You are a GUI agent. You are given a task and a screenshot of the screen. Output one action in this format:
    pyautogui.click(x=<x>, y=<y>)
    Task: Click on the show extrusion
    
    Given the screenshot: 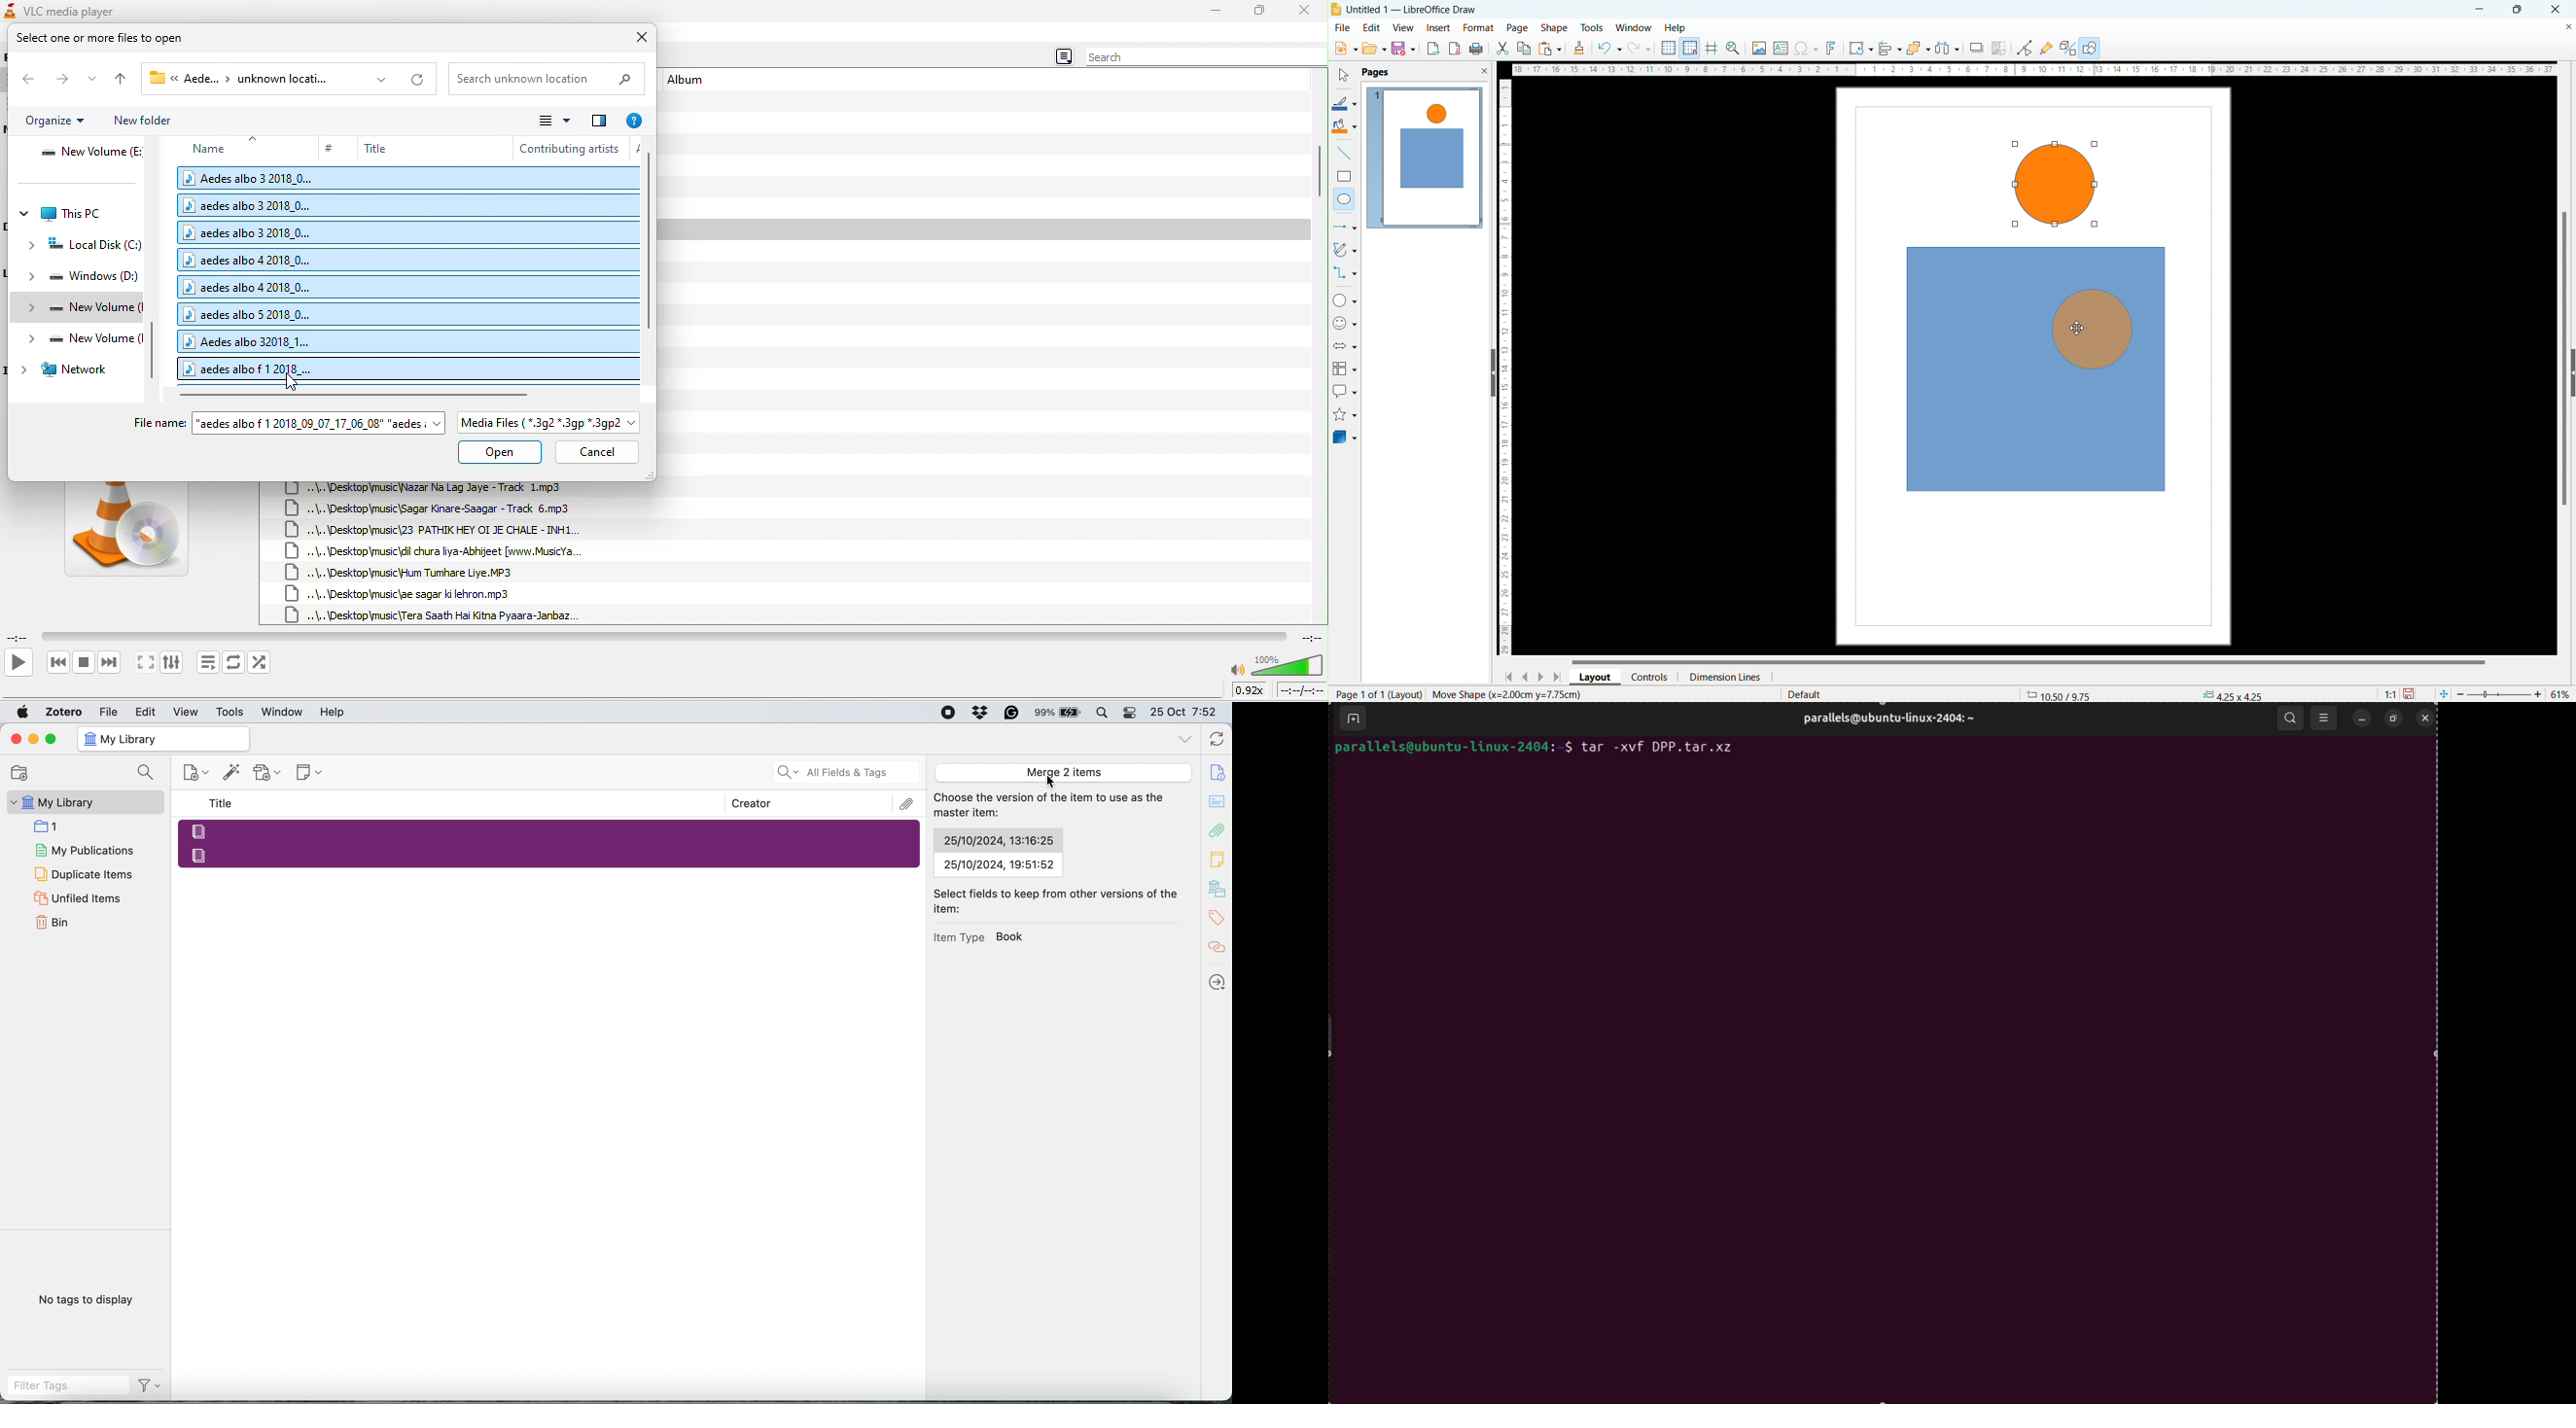 What is the action you would take?
    pyautogui.click(x=2068, y=49)
    